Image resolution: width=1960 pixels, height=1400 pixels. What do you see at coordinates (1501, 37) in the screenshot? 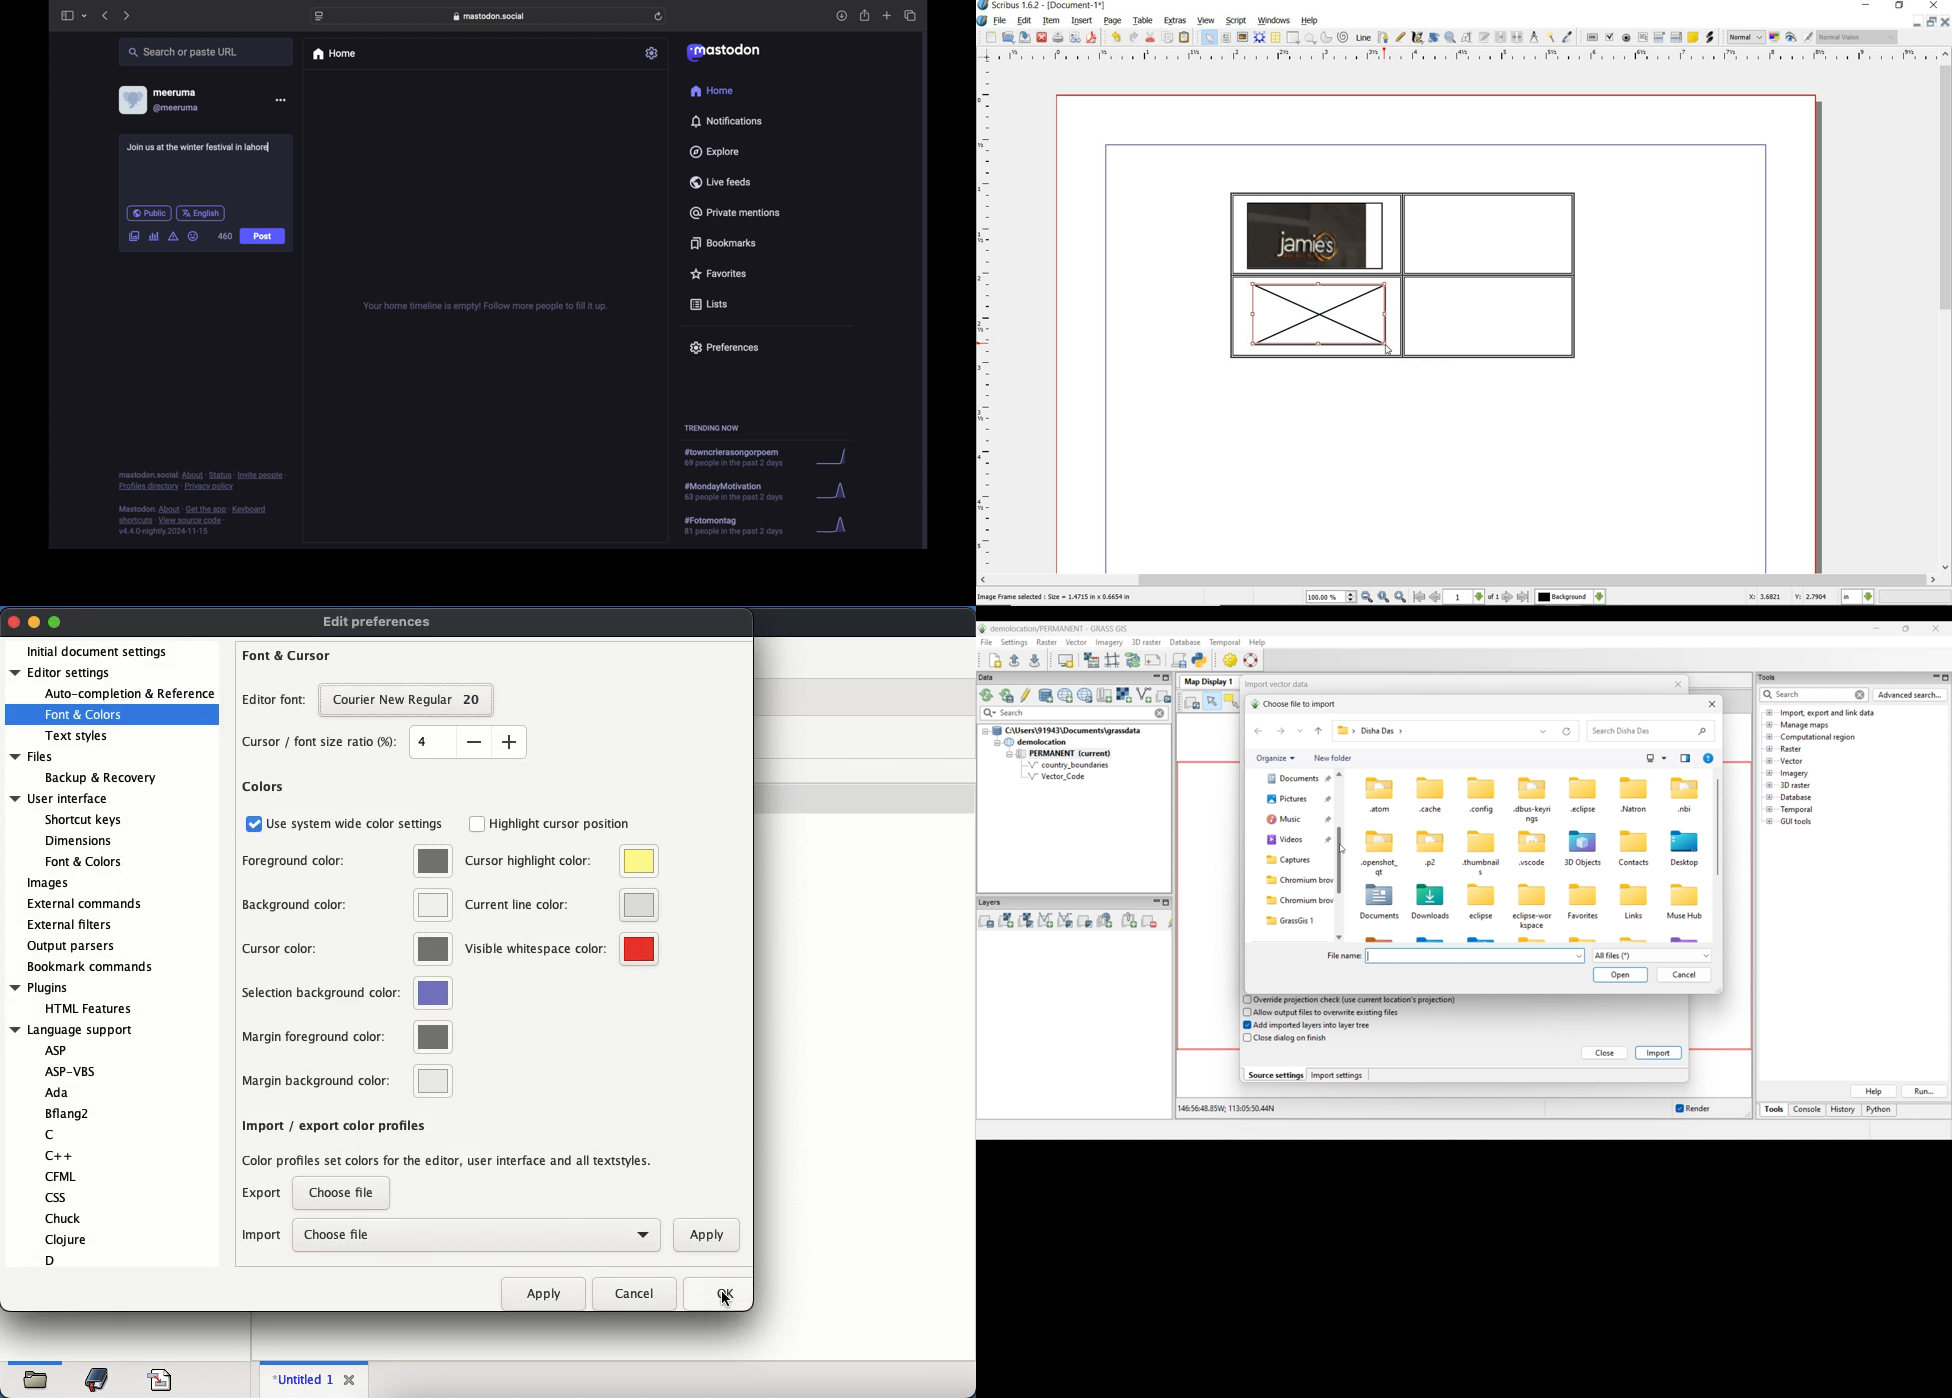
I see `link text frames` at bounding box center [1501, 37].